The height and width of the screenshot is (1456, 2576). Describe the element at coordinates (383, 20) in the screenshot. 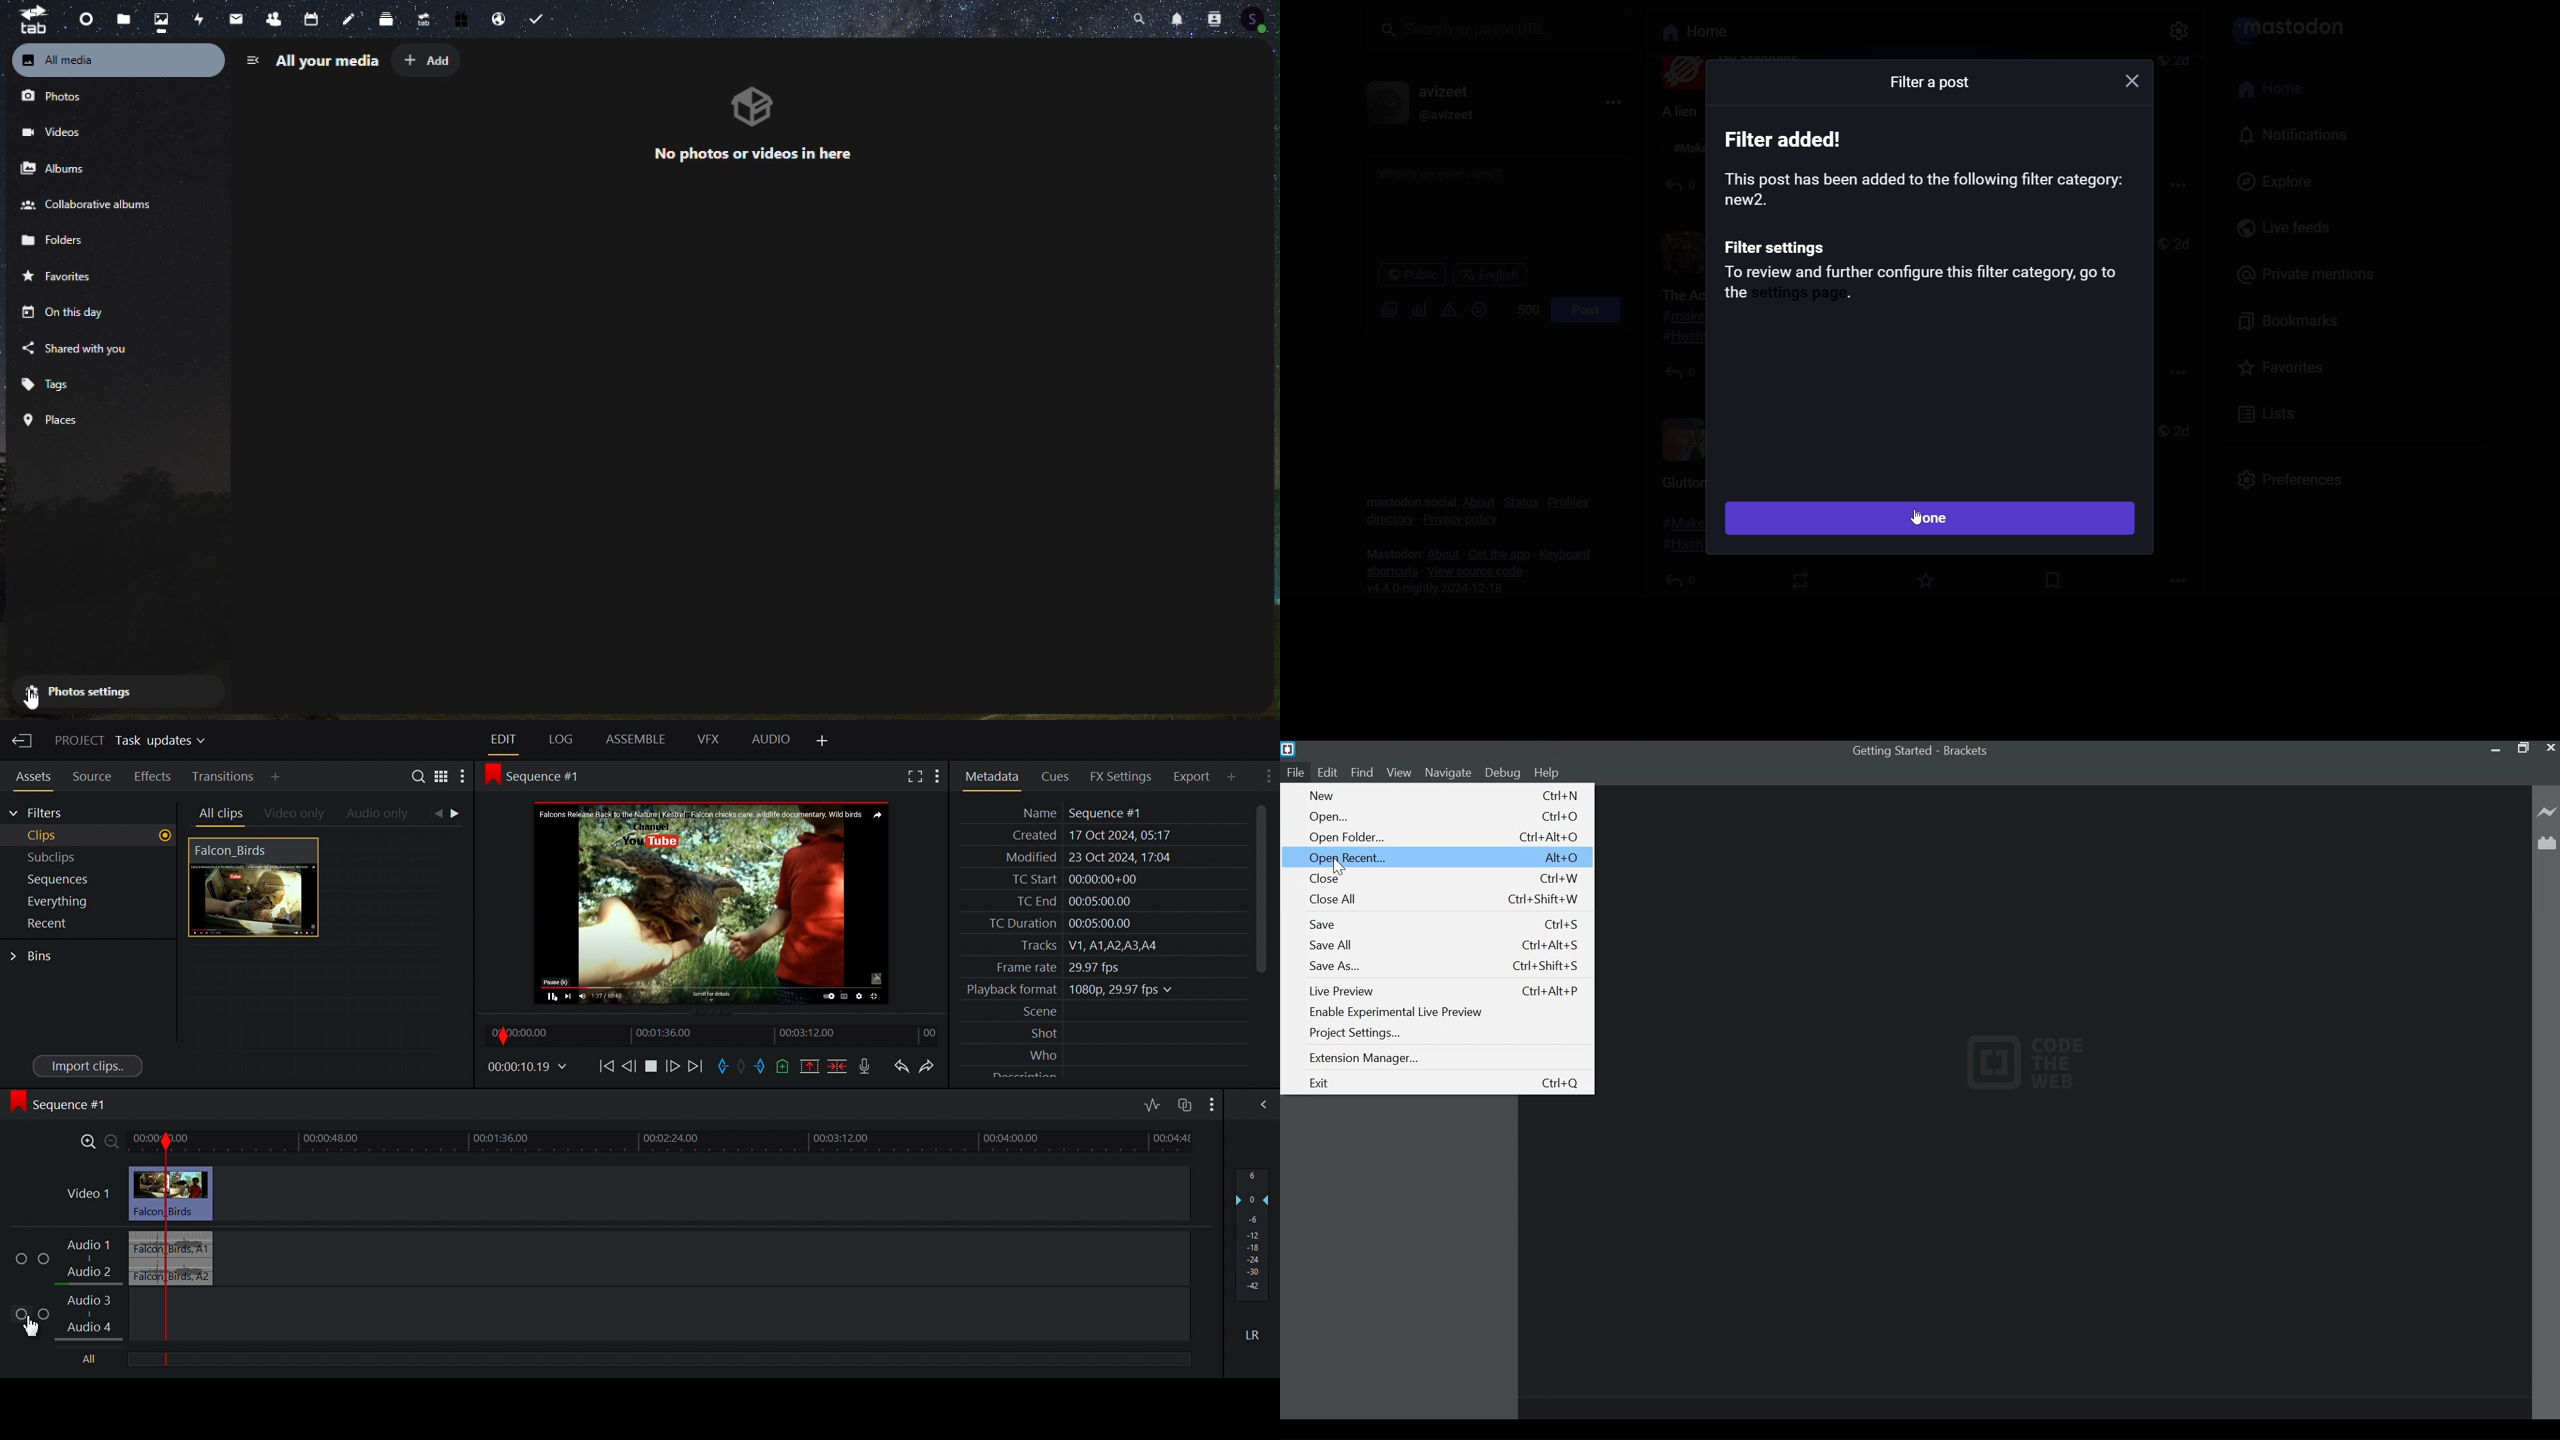

I see `Deck` at that location.